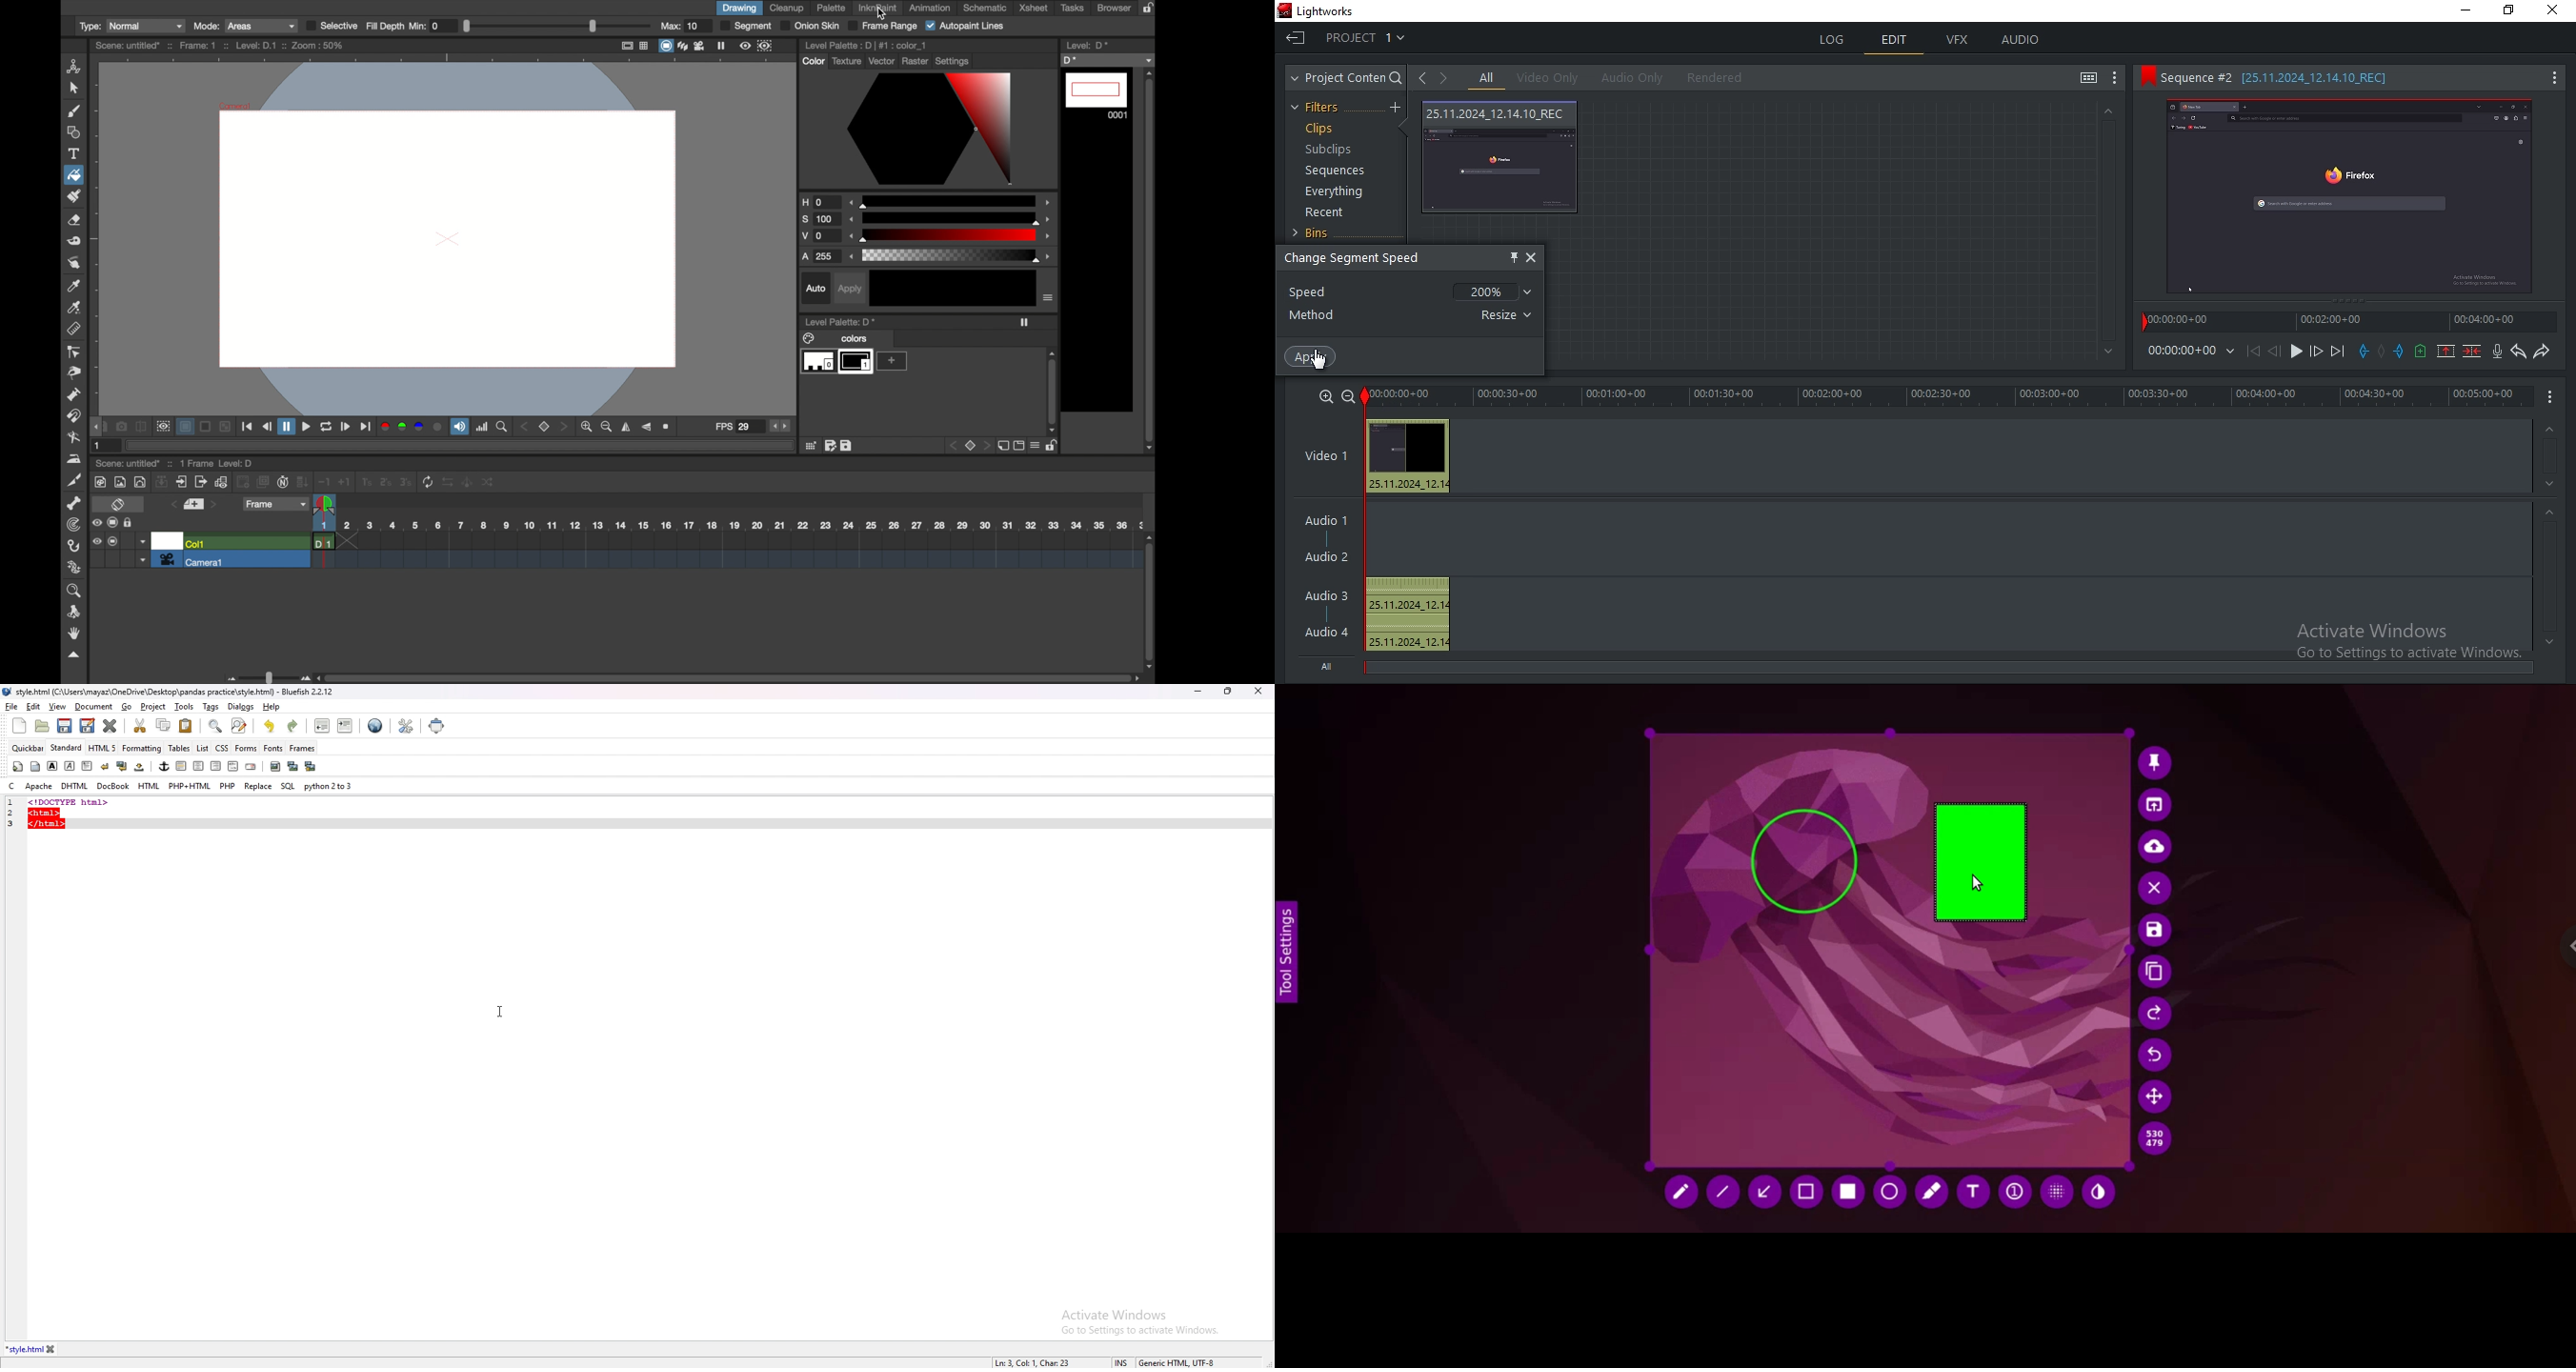 The width and height of the screenshot is (2576, 1372). What do you see at coordinates (1334, 457) in the screenshot?
I see `video` at bounding box center [1334, 457].